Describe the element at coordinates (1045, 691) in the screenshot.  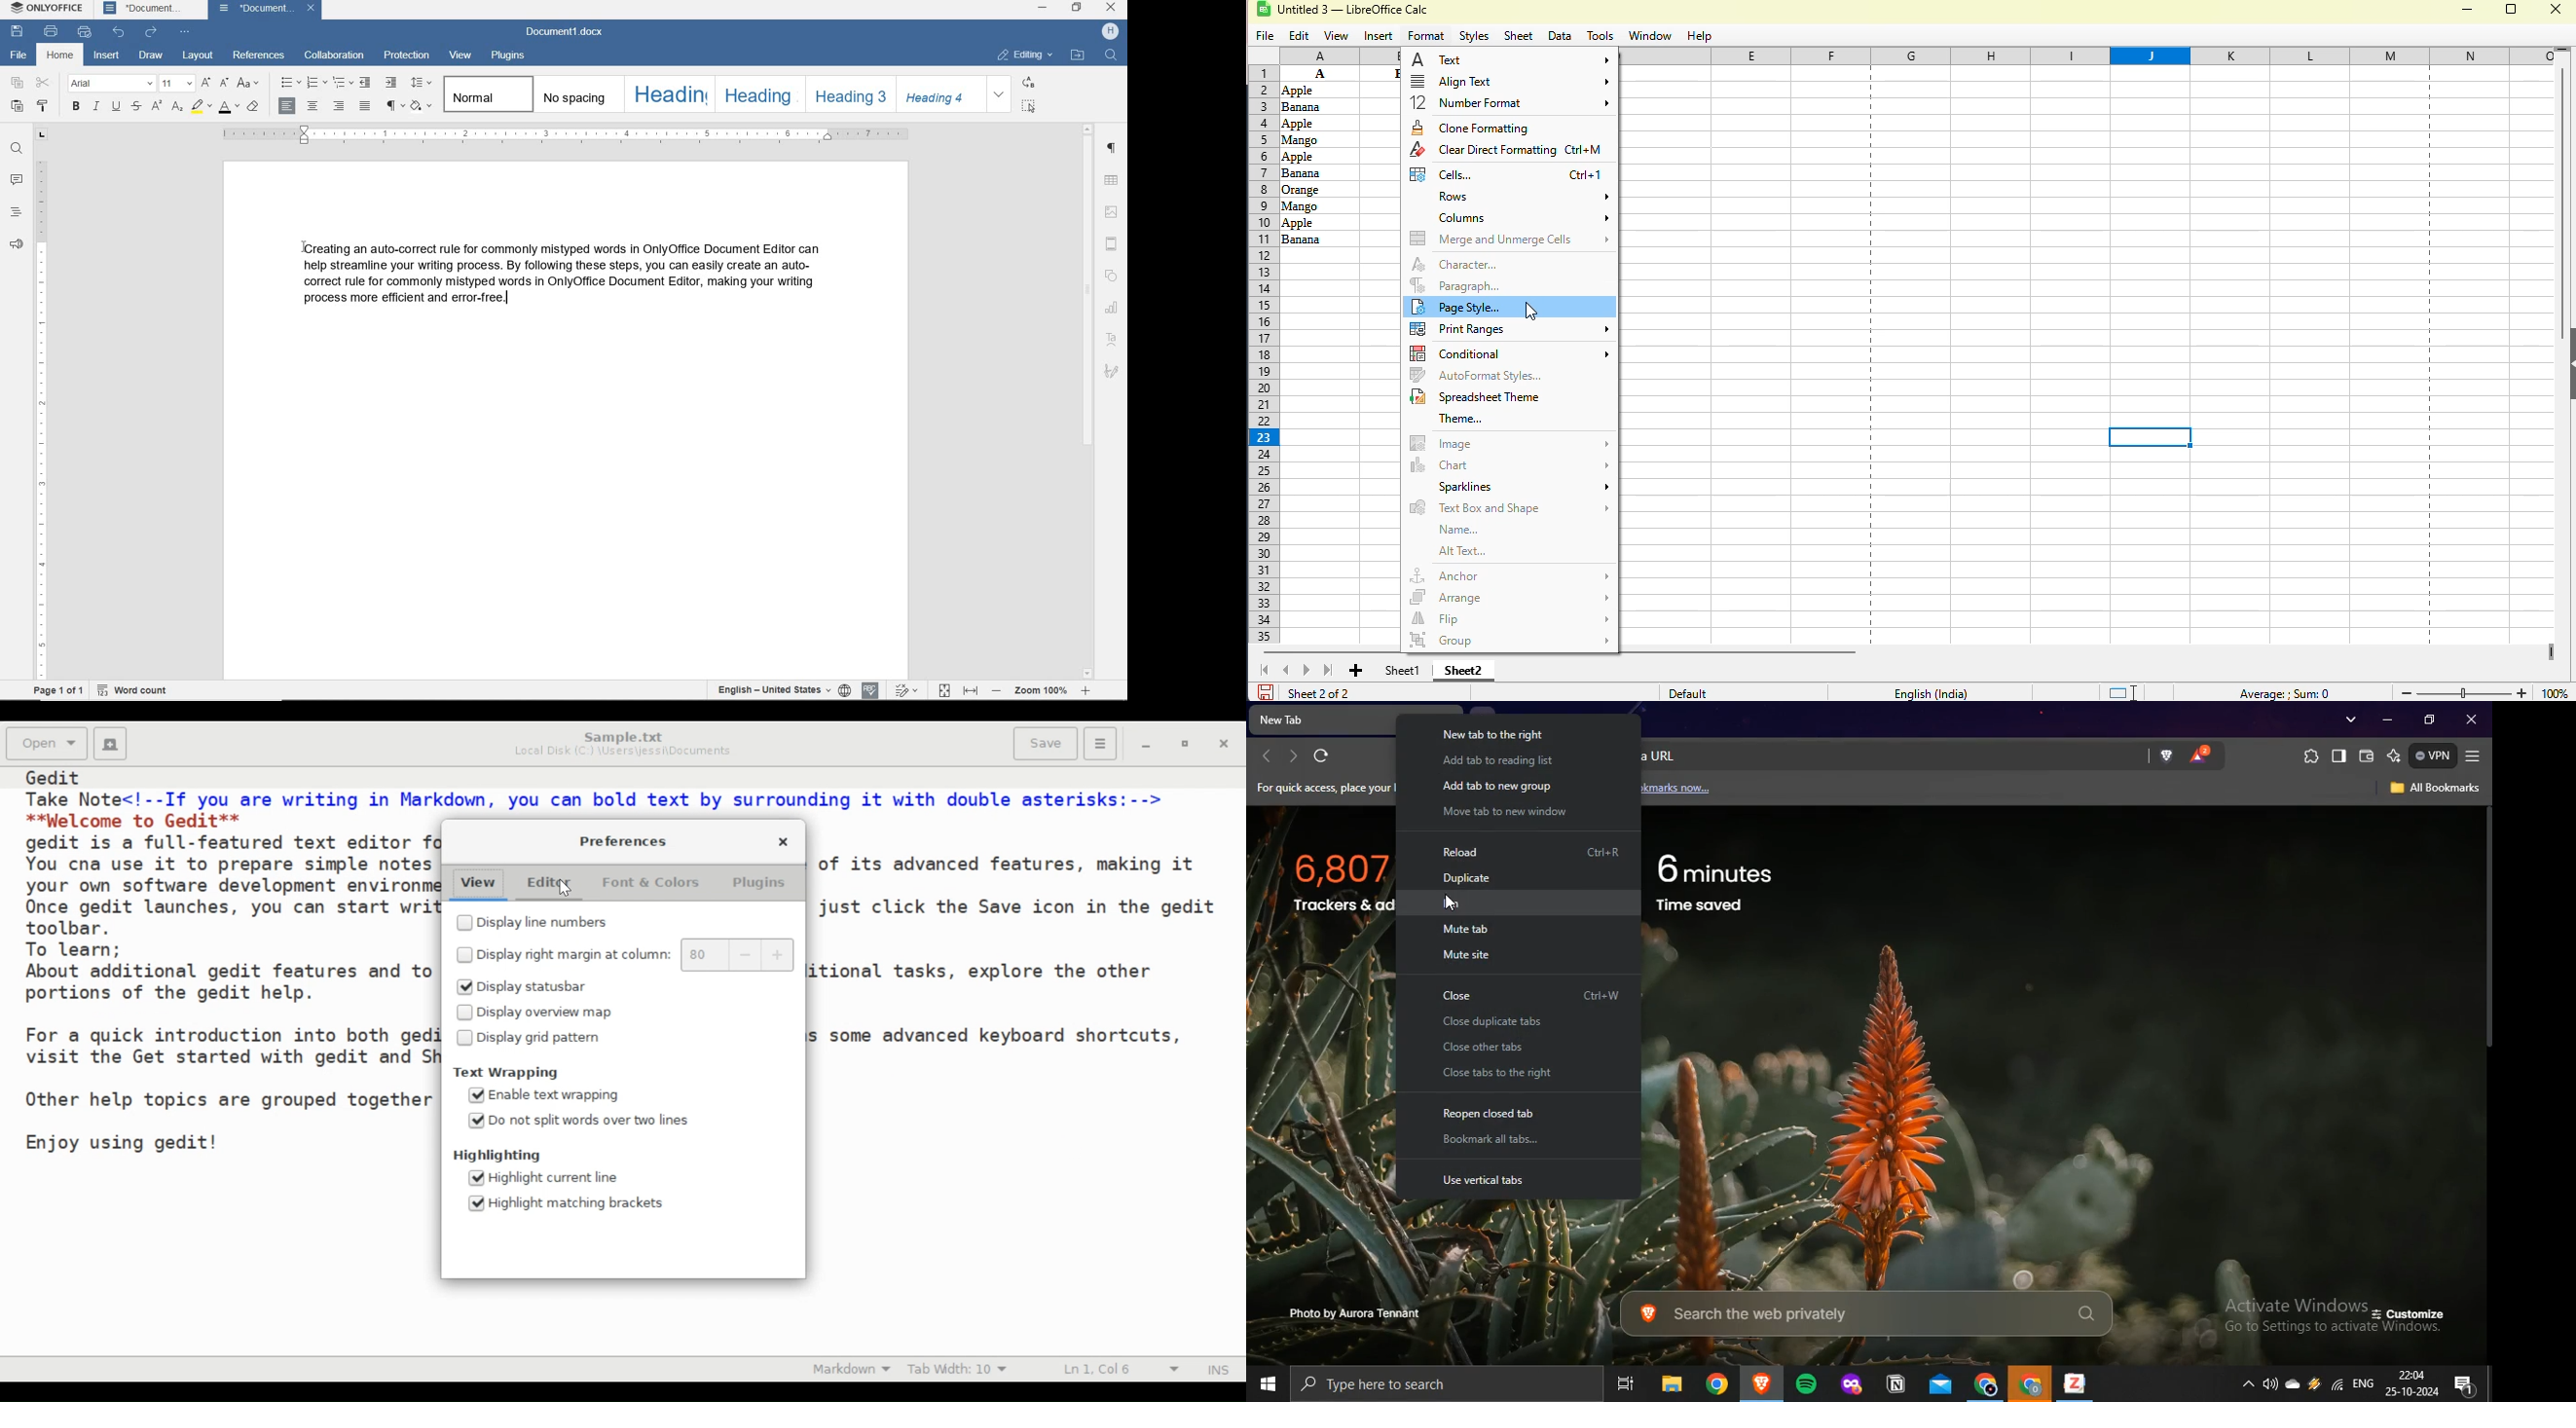
I see `zoom out or zoom in` at that location.